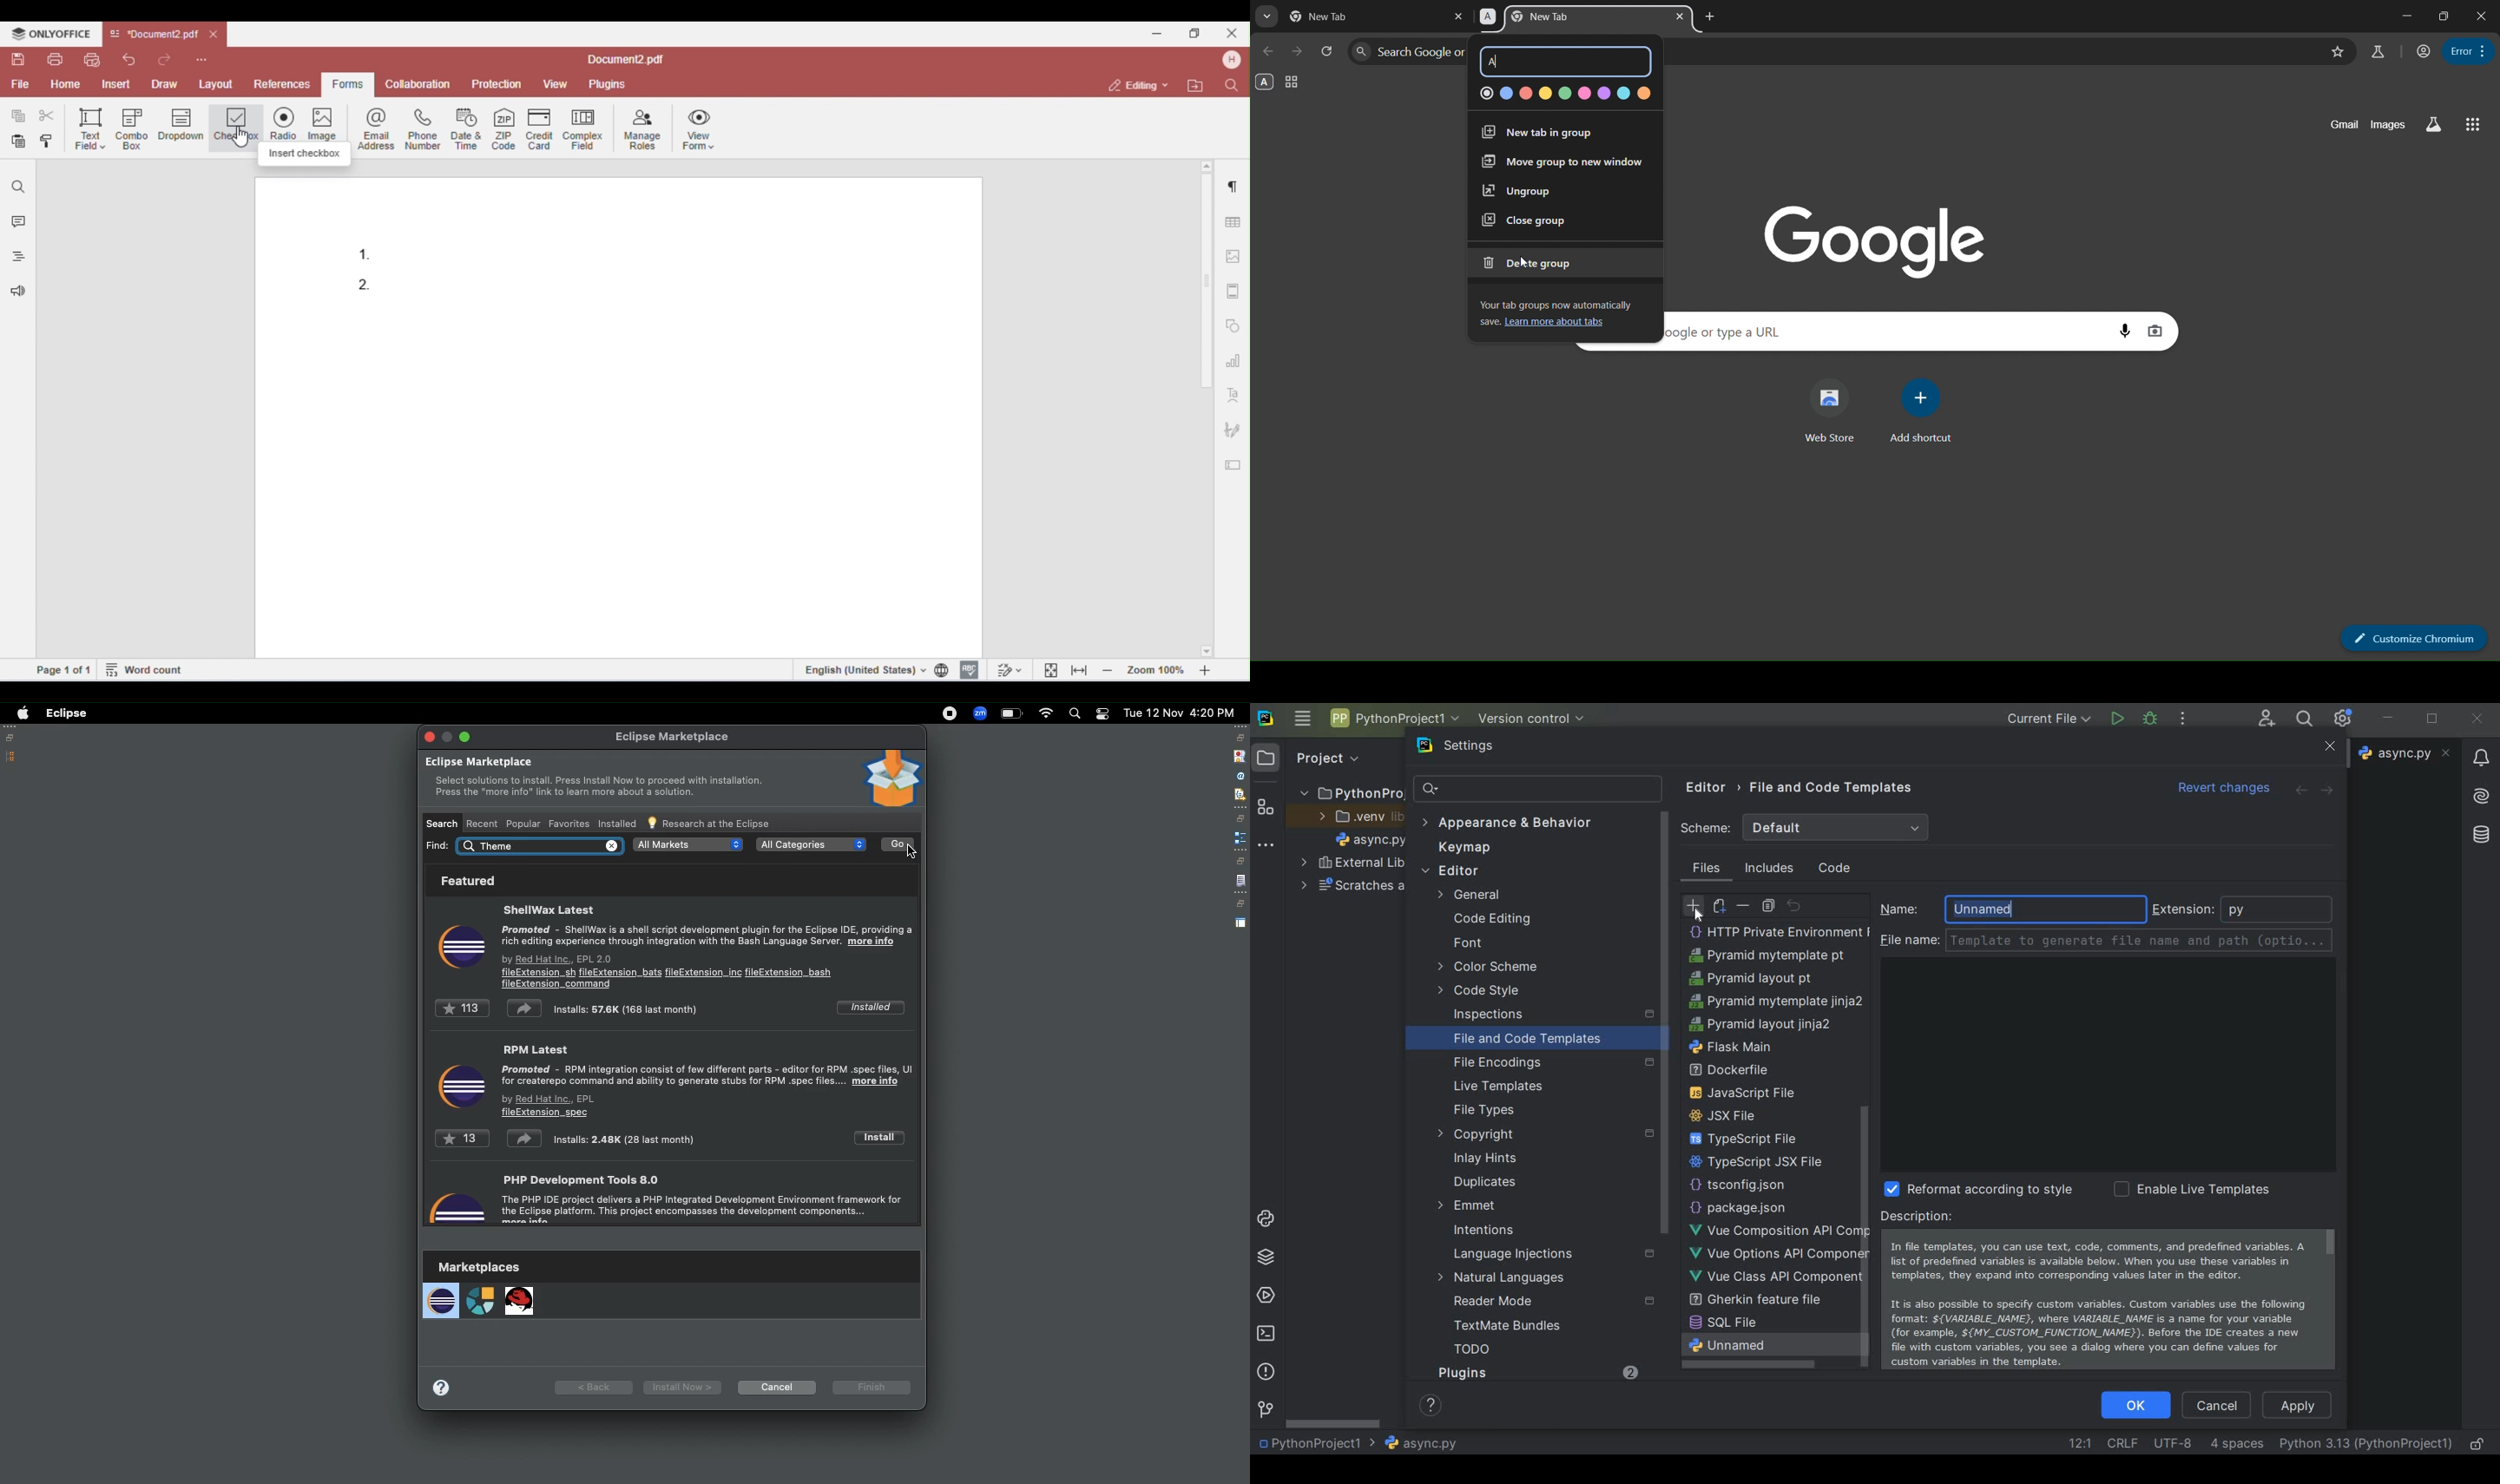 Image resolution: width=2520 pixels, height=1484 pixels. Describe the element at coordinates (2109, 943) in the screenshot. I see `file name` at that location.